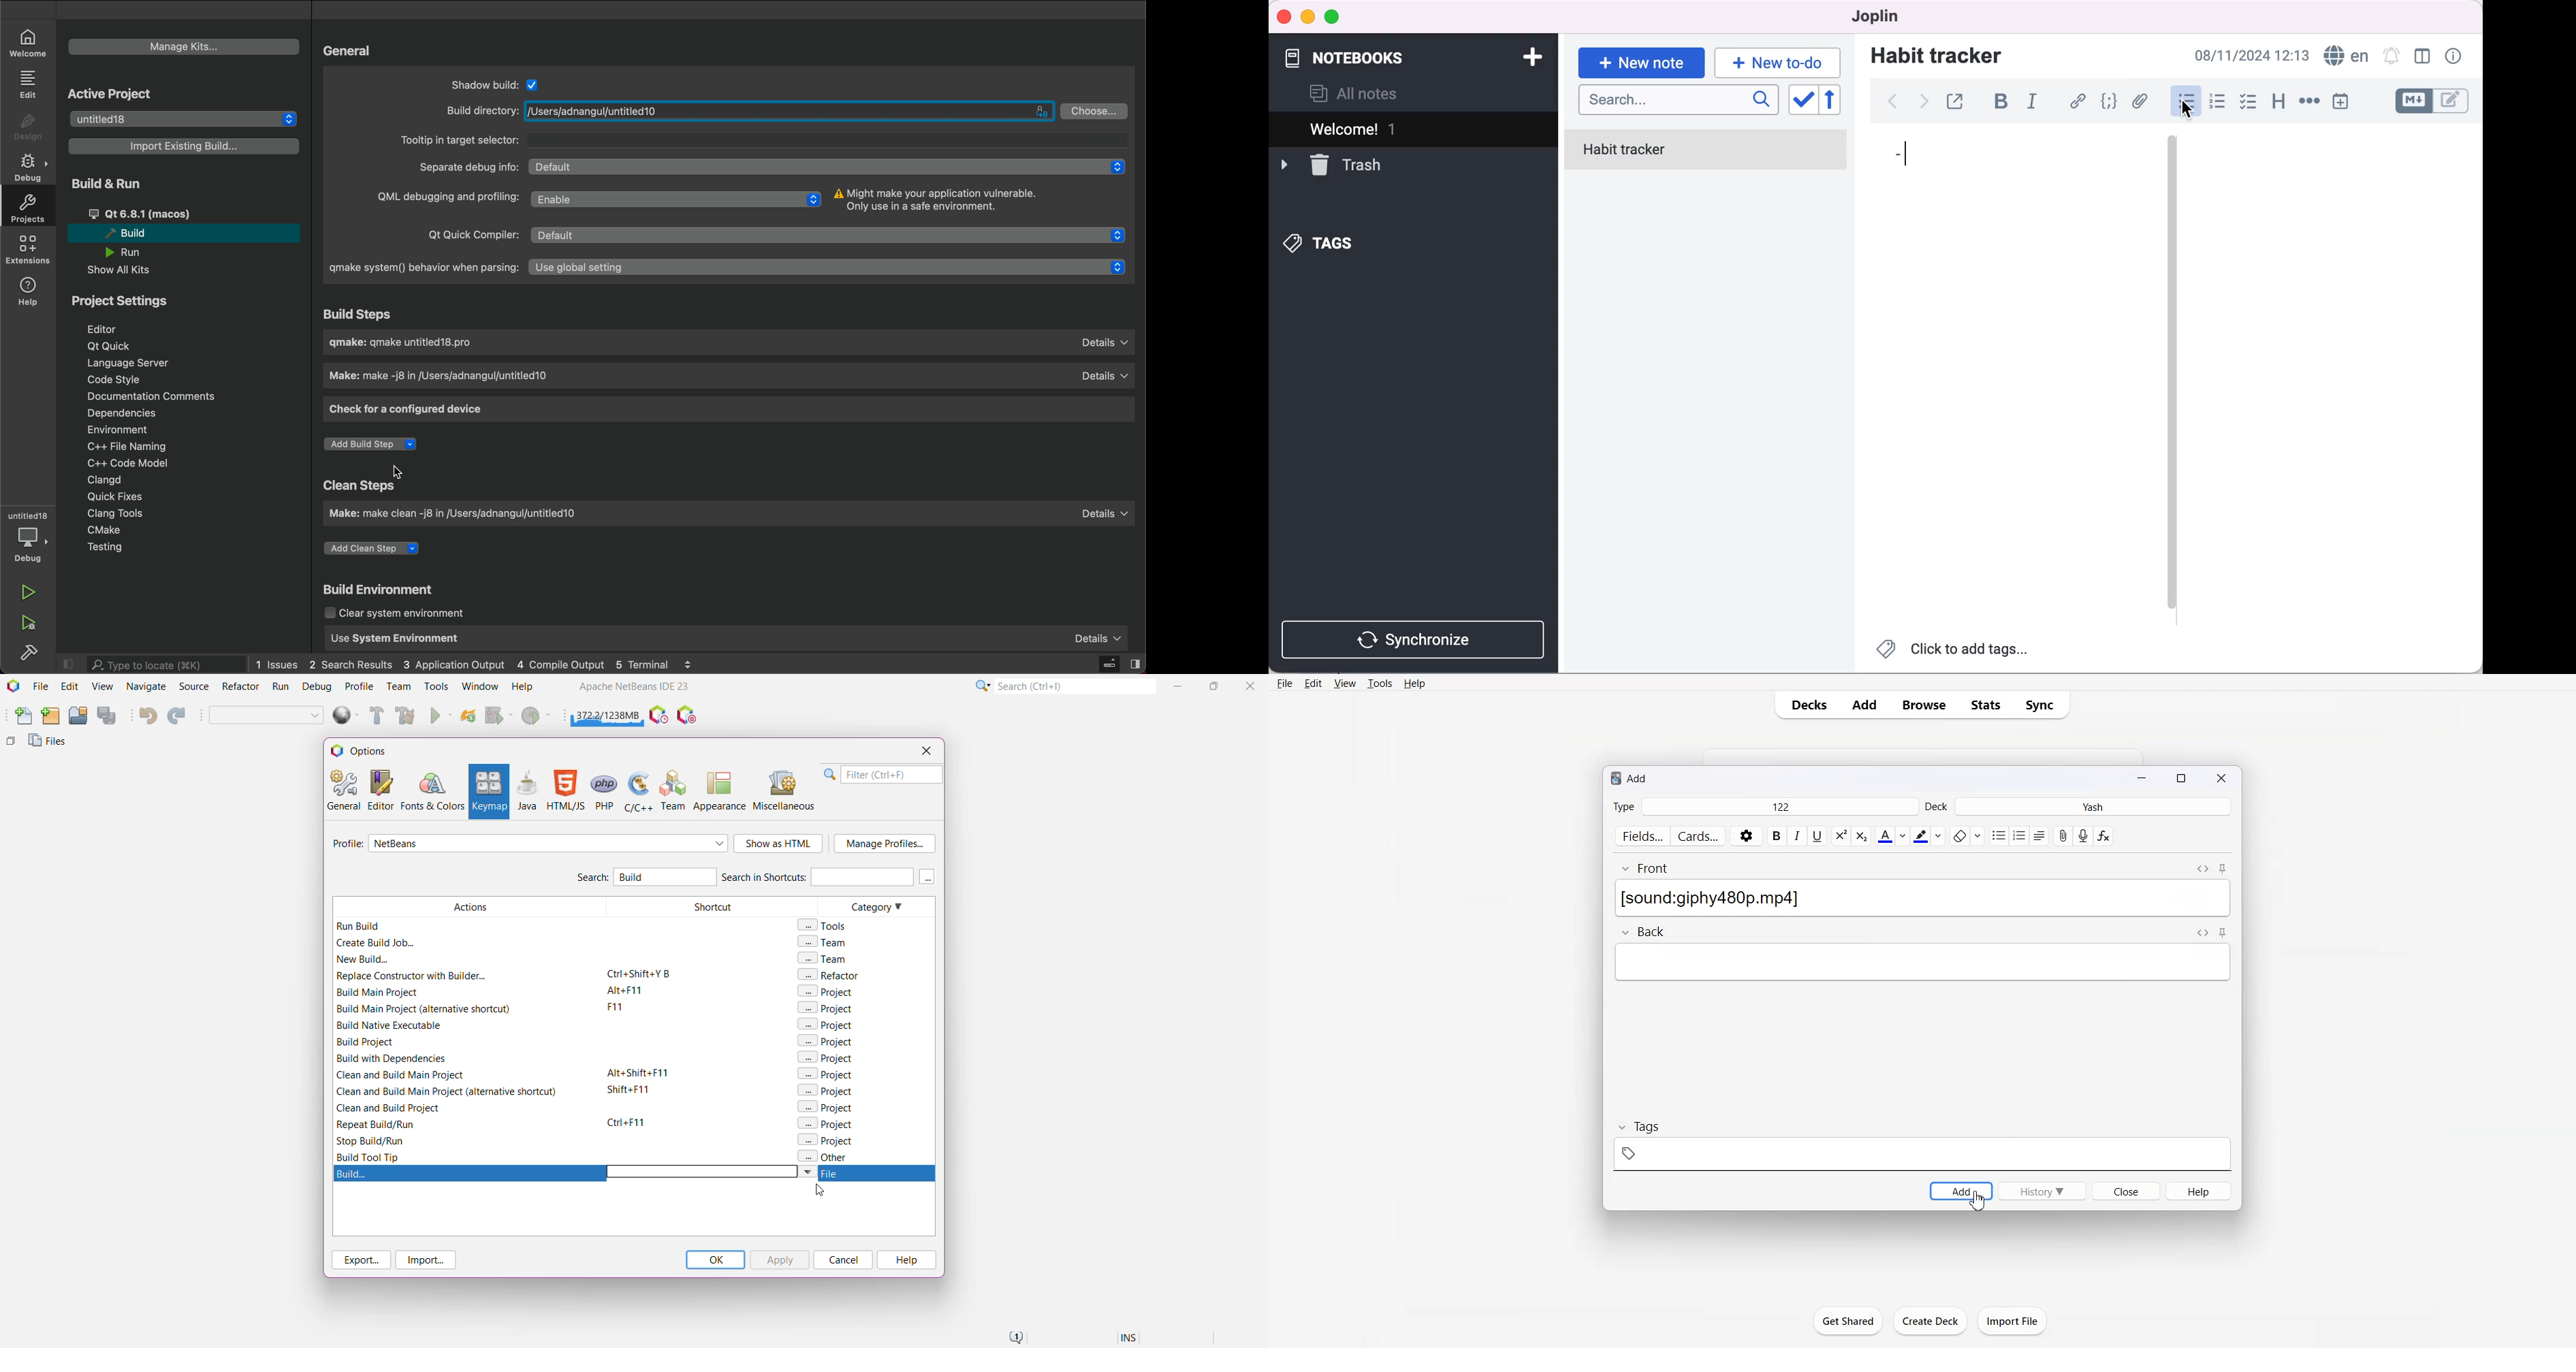  Describe the element at coordinates (104, 548) in the screenshot. I see `Testing` at that location.